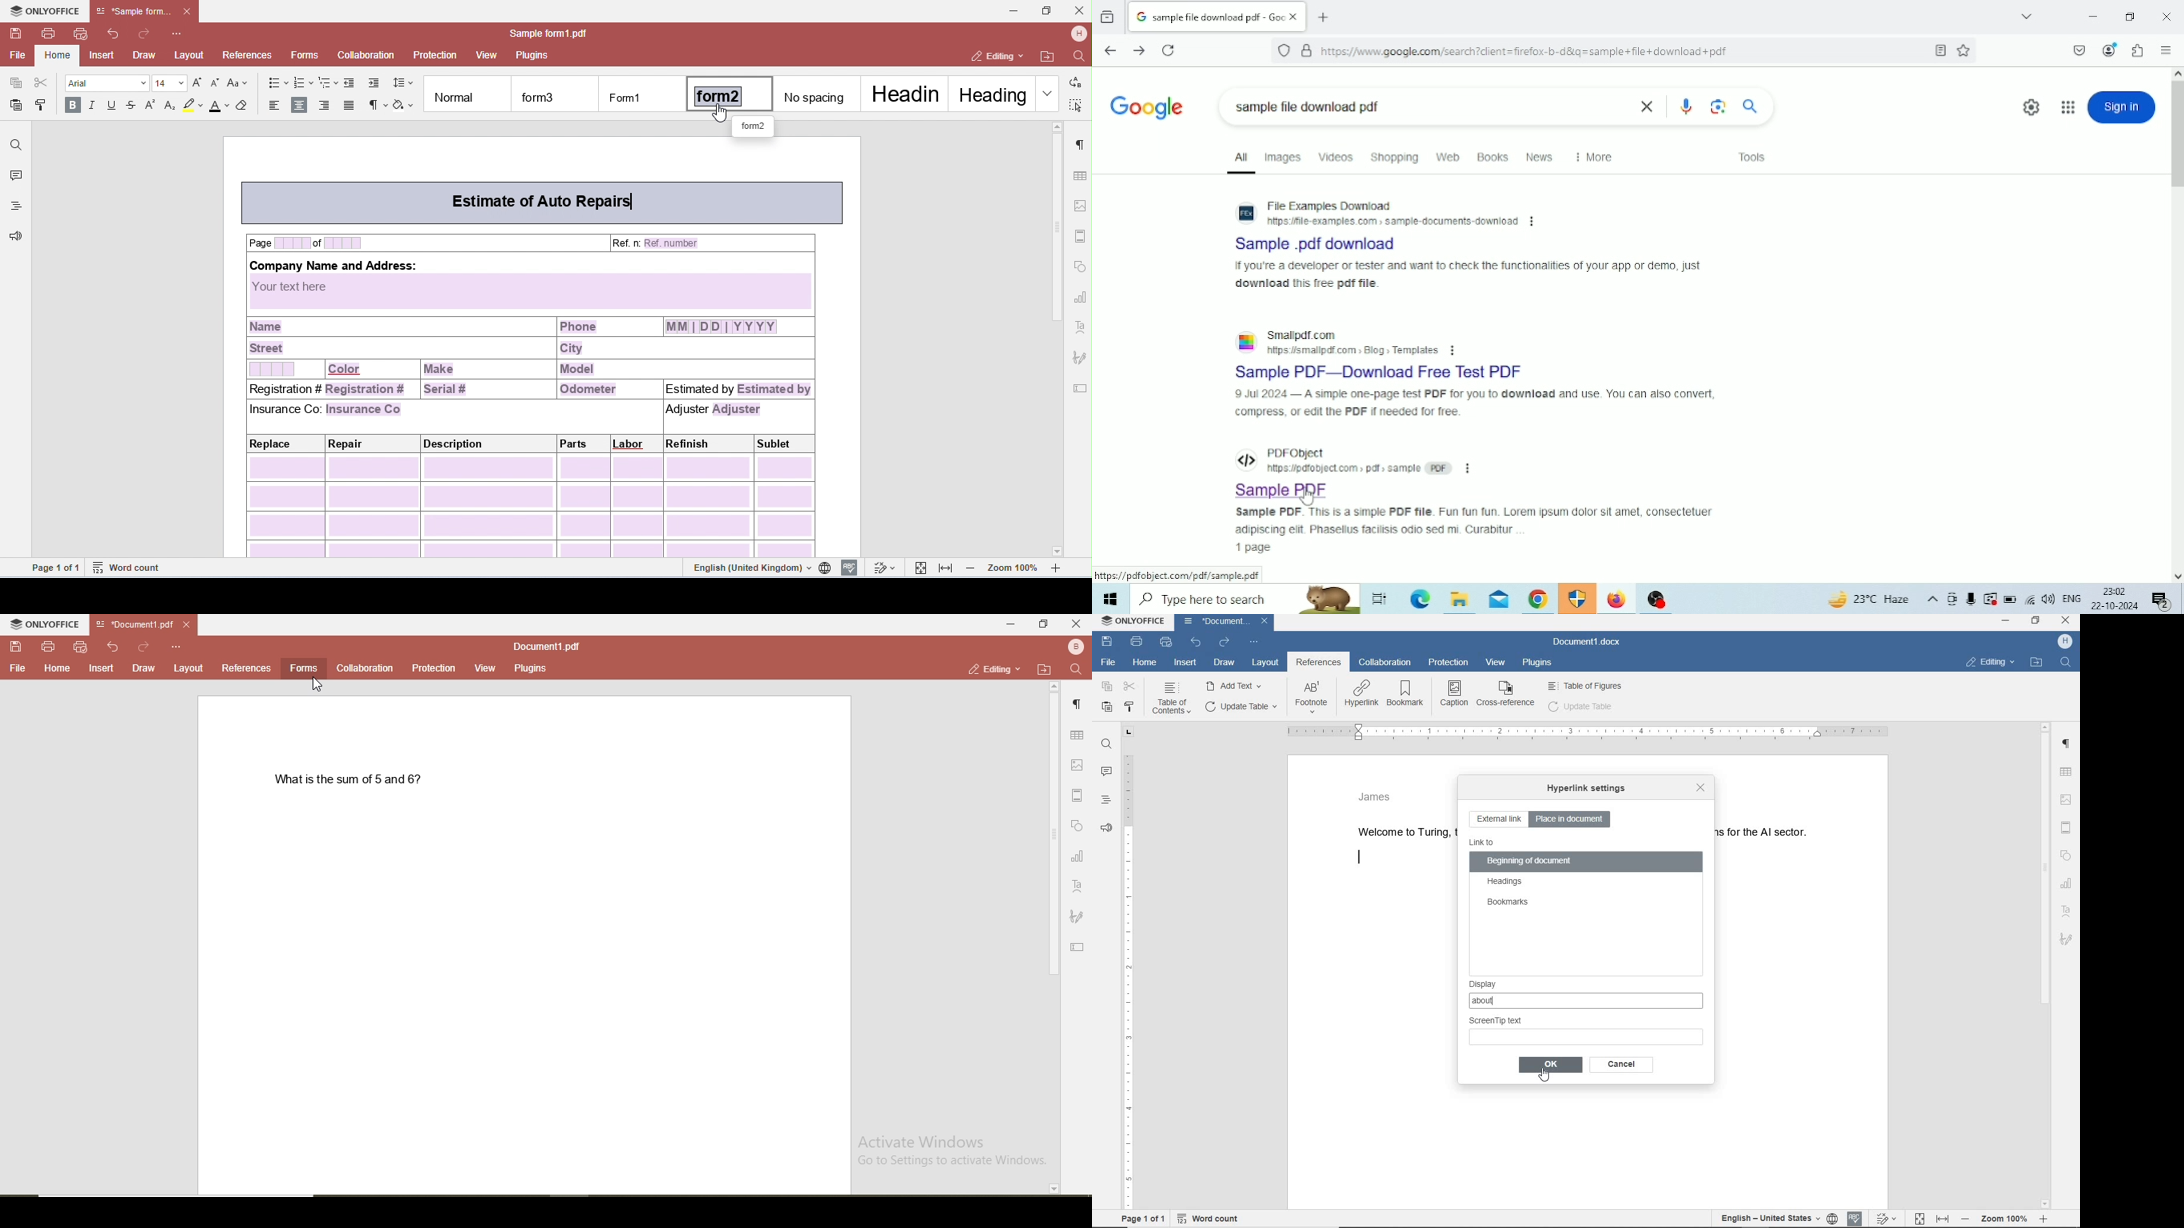  What do you see at coordinates (1530, 862) in the screenshot?
I see `beginning of document` at bounding box center [1530, 862].